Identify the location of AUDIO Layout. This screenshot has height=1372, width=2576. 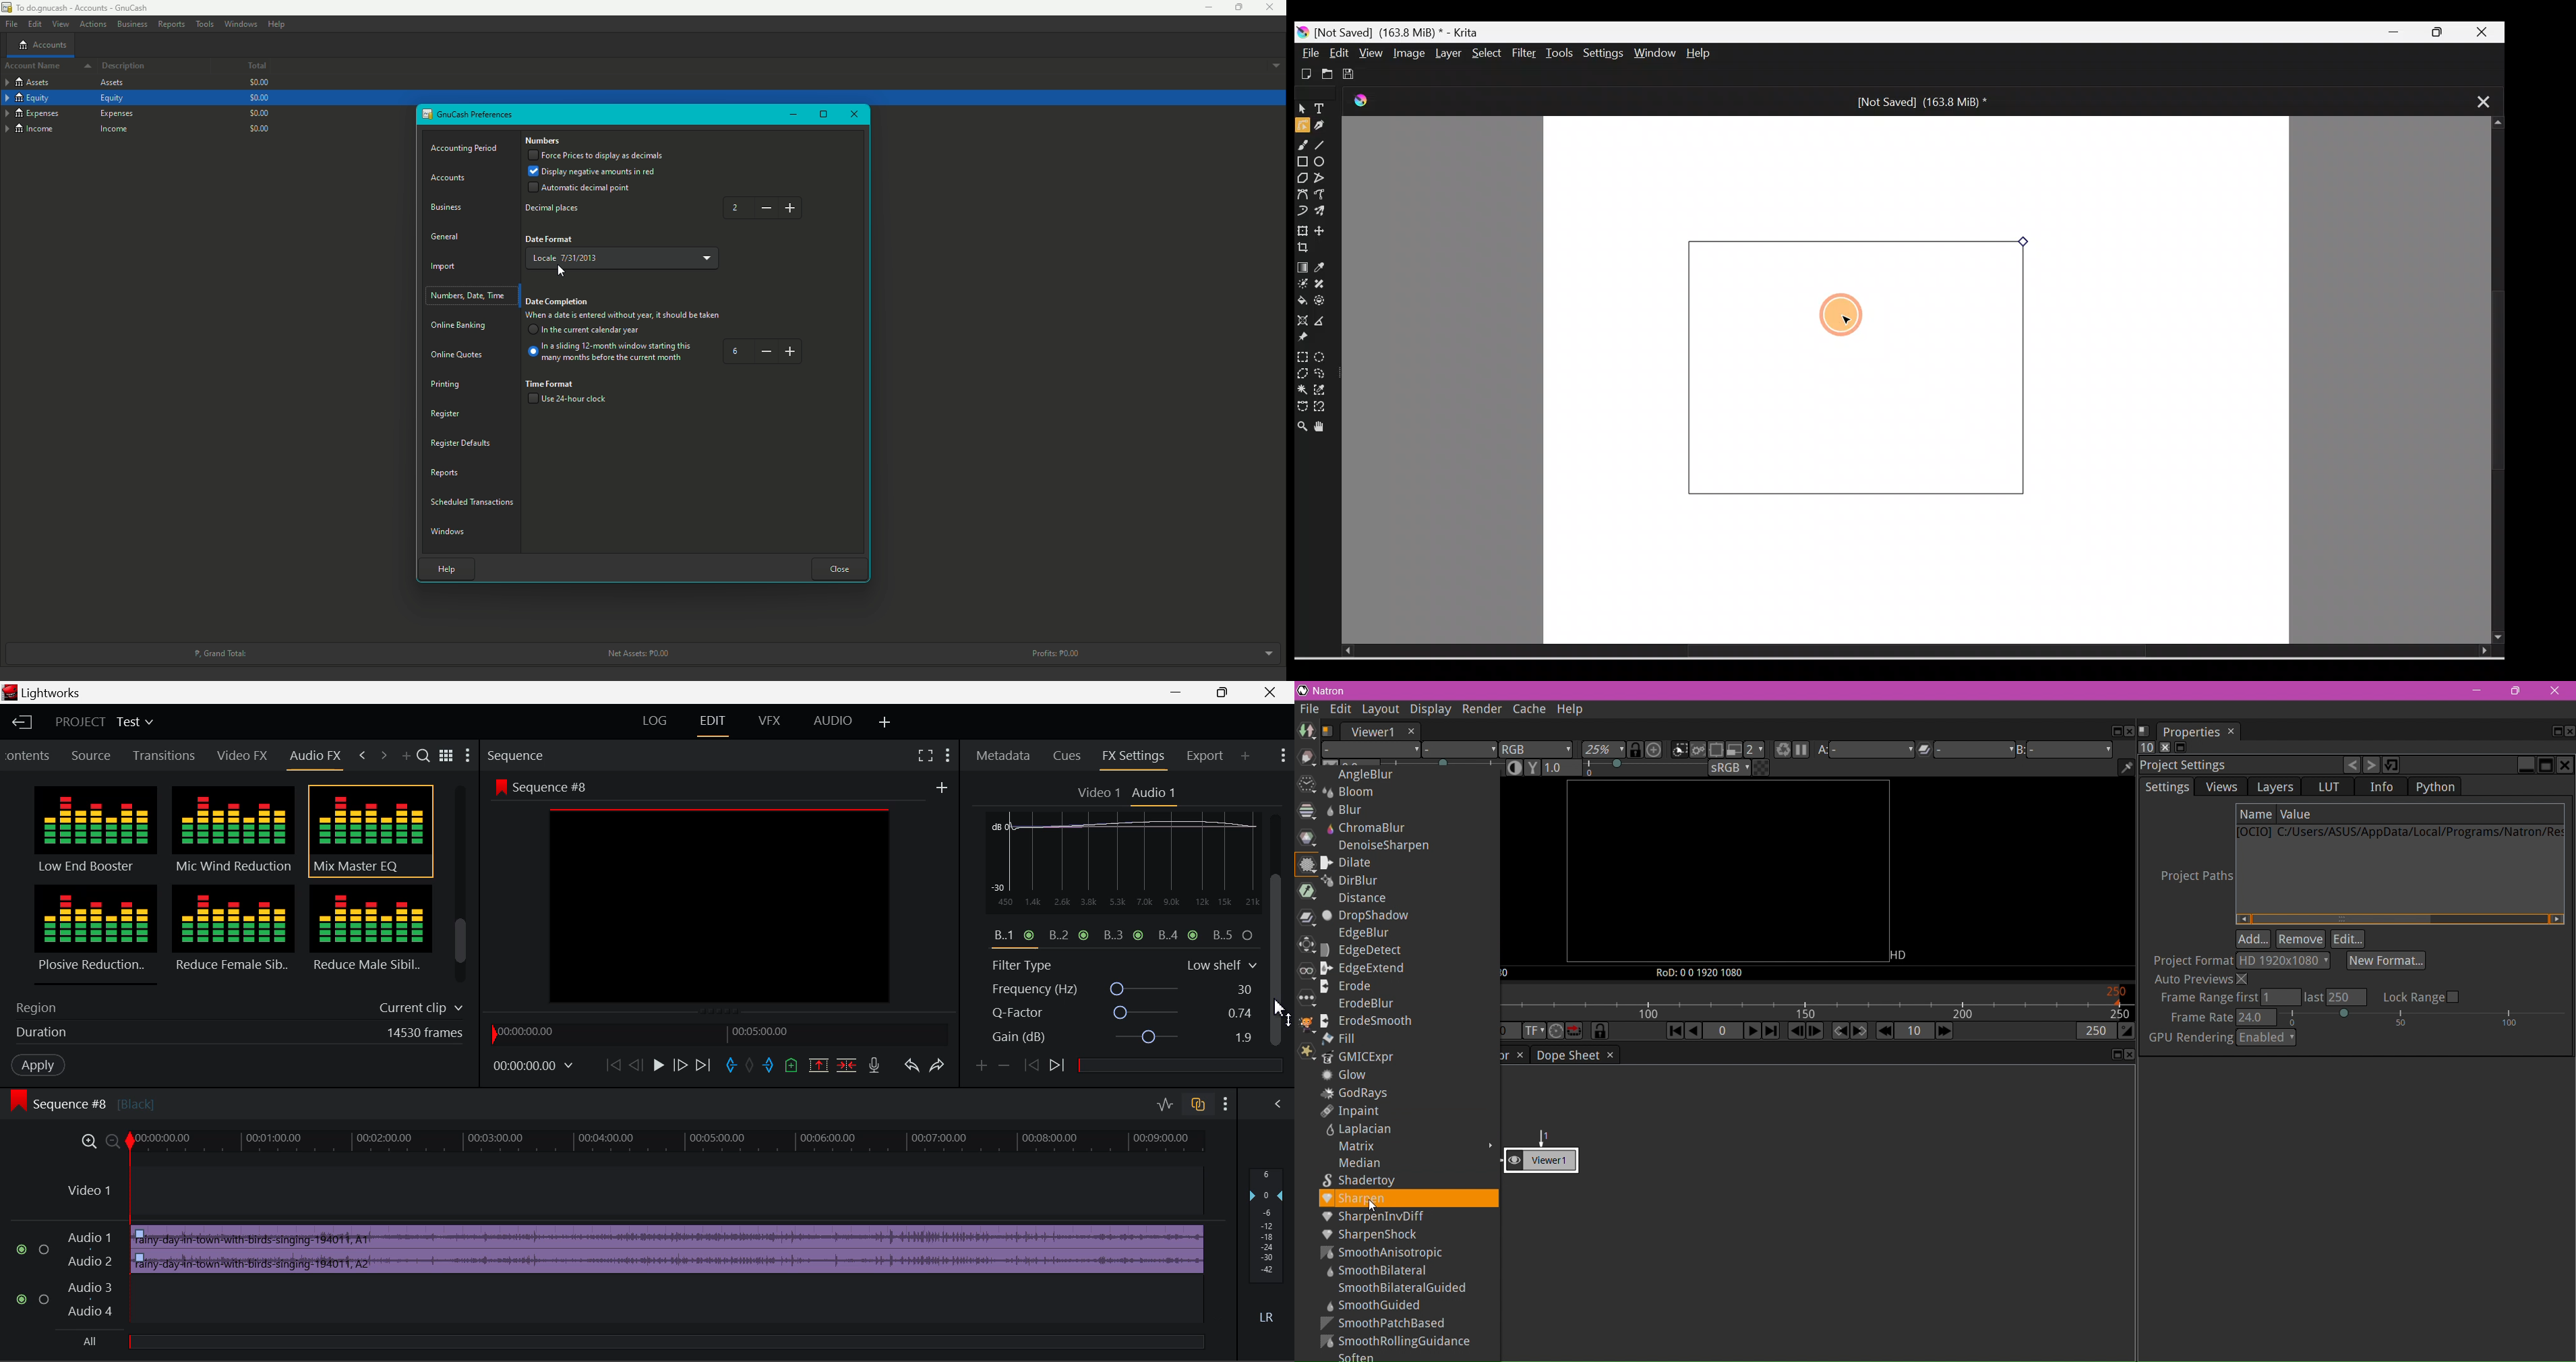
(832, 722).